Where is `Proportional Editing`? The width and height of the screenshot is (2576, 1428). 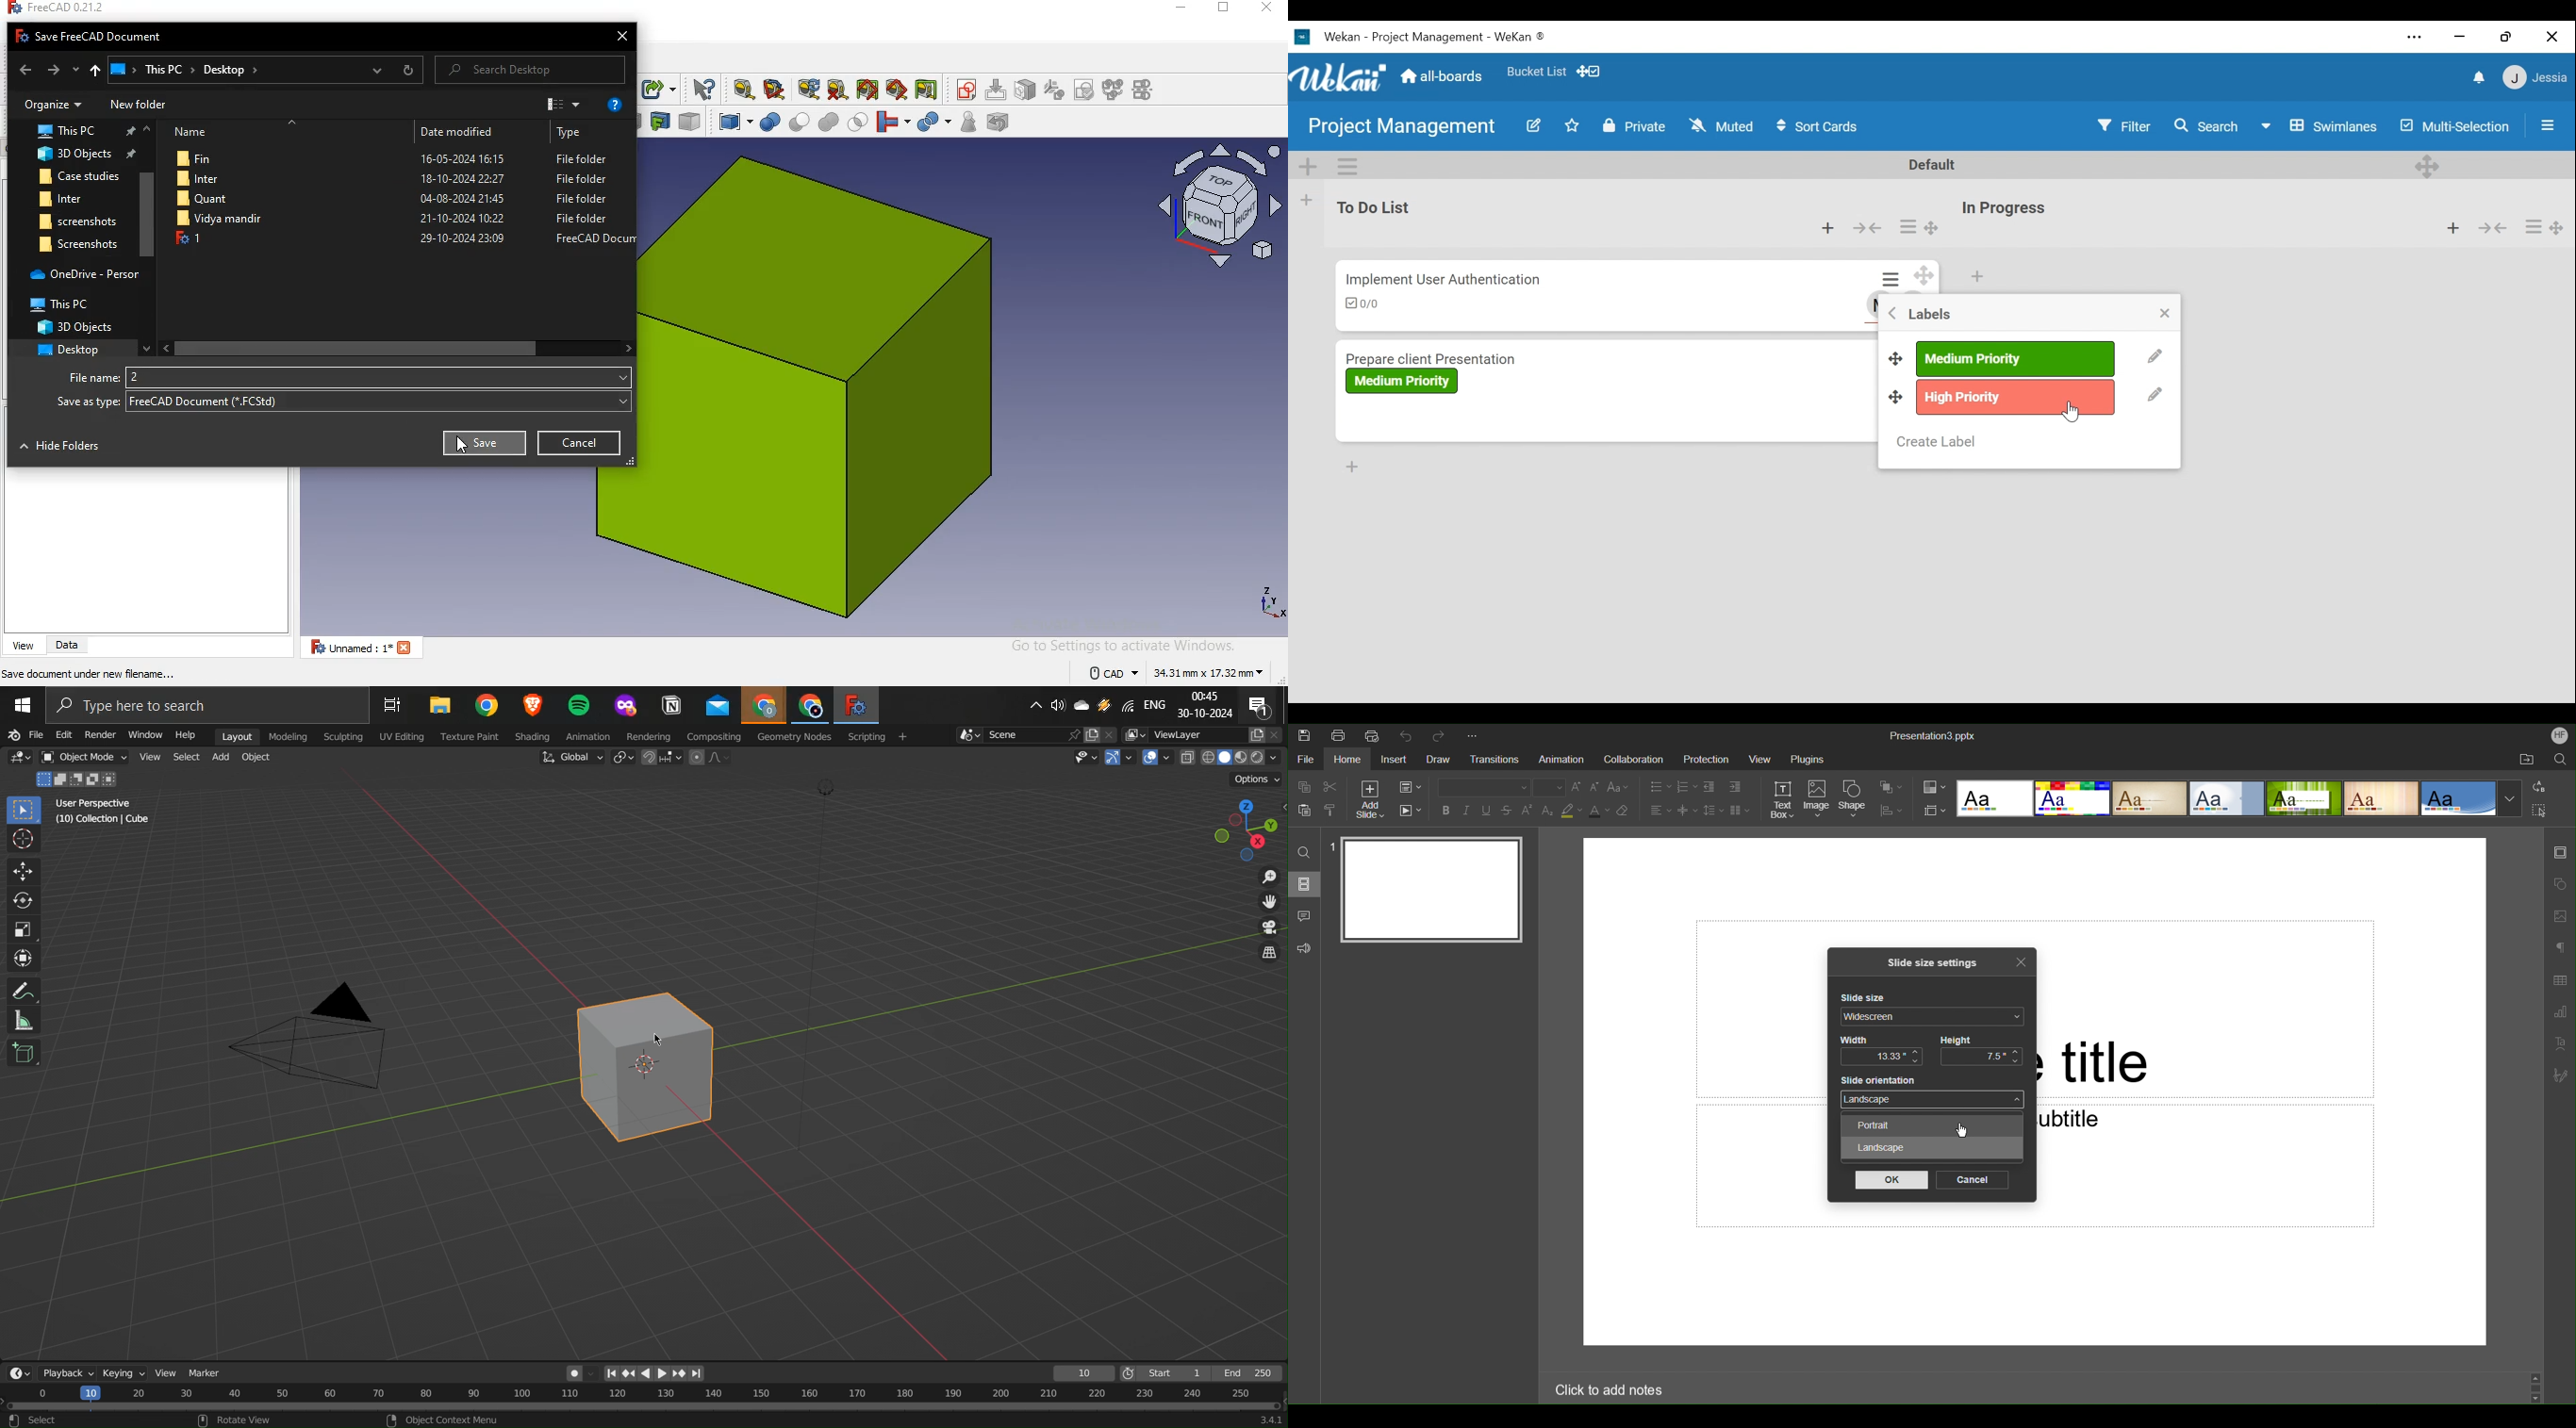
Proportional Editing is located at coordinates (710, 757).